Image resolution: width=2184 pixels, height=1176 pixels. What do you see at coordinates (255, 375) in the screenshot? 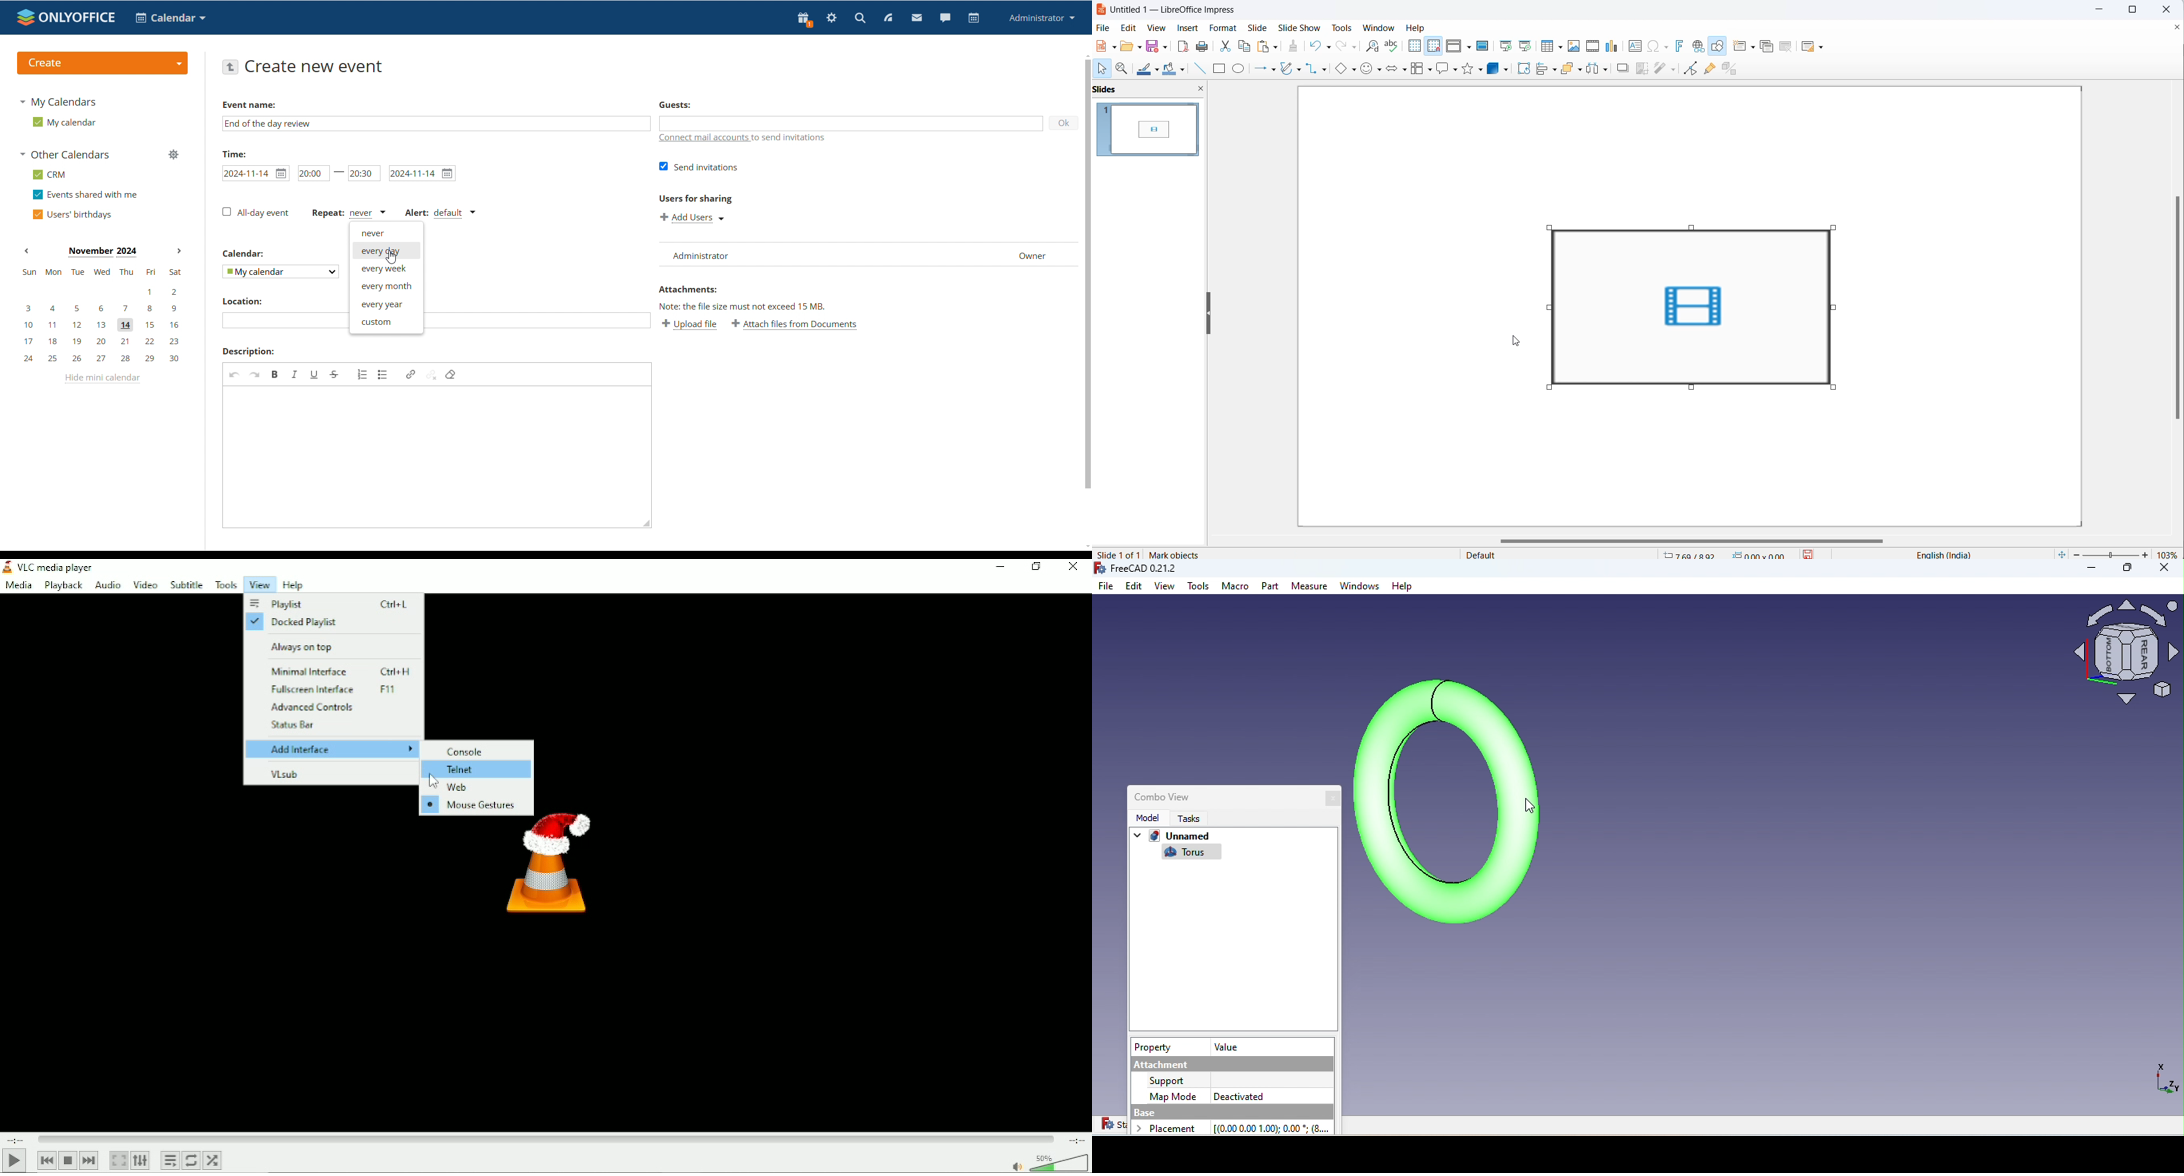
I see `redo` at bounding box center [255, 375].